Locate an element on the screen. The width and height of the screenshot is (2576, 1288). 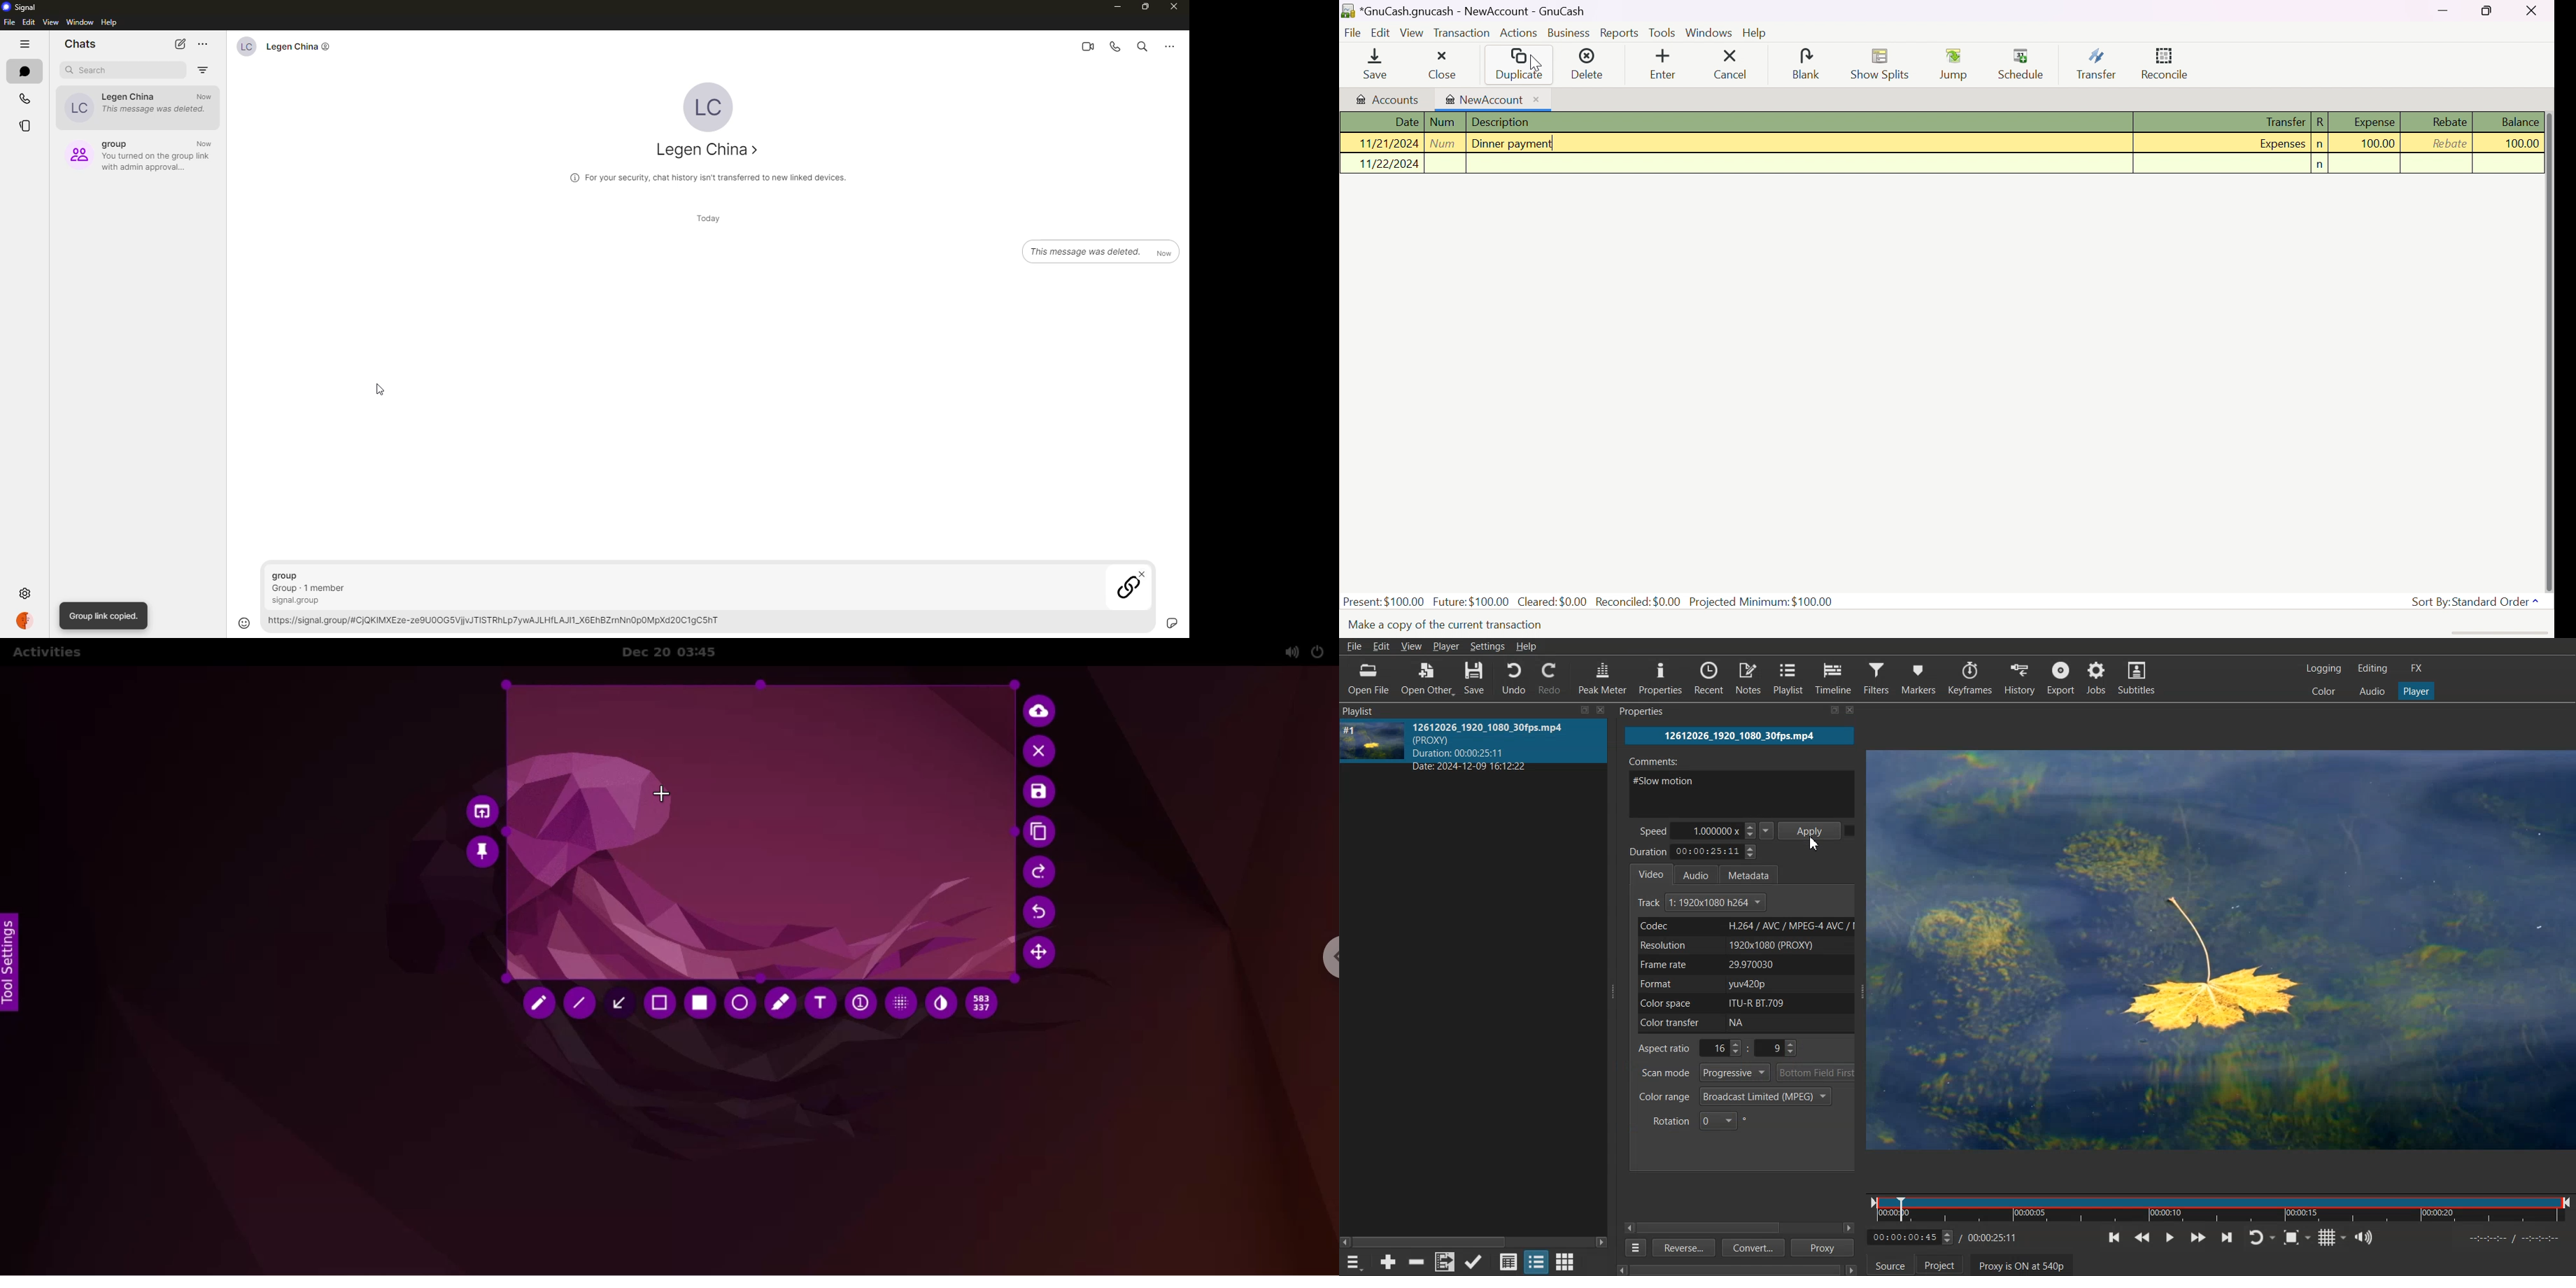
Filters is located at coordinates (1877, 677).